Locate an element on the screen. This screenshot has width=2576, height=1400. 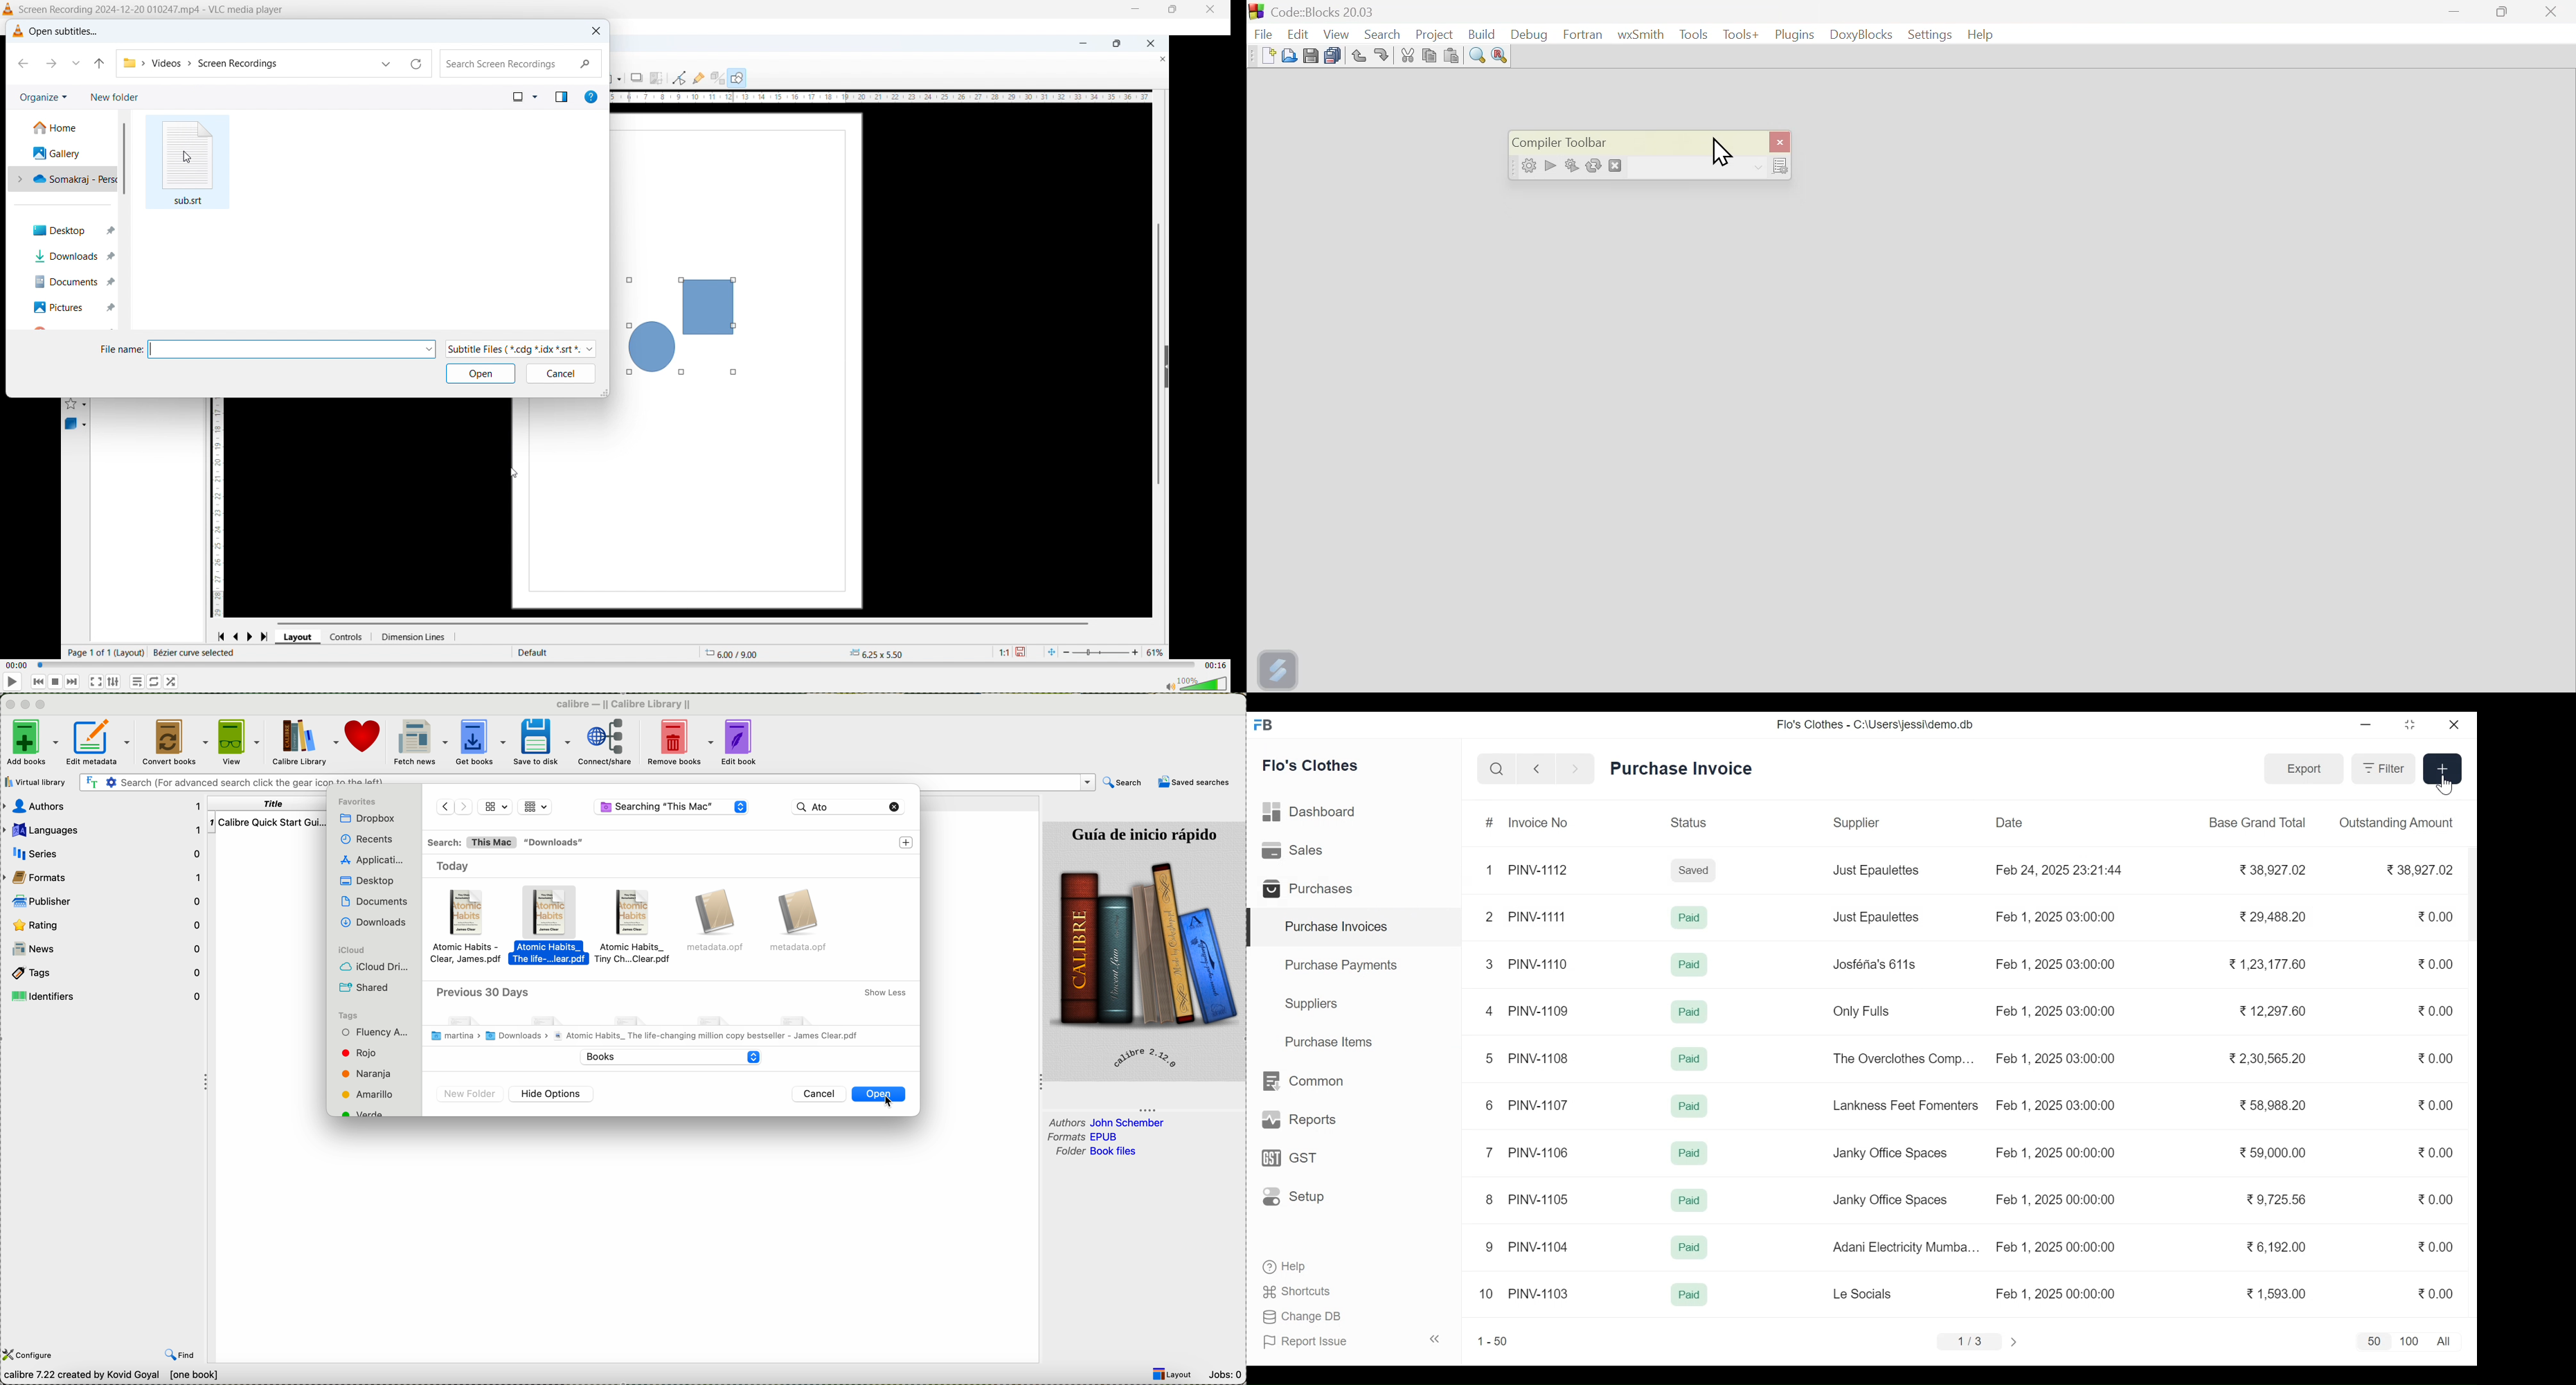
Janky Office Spaces is located at coordinates (1893, 1155).